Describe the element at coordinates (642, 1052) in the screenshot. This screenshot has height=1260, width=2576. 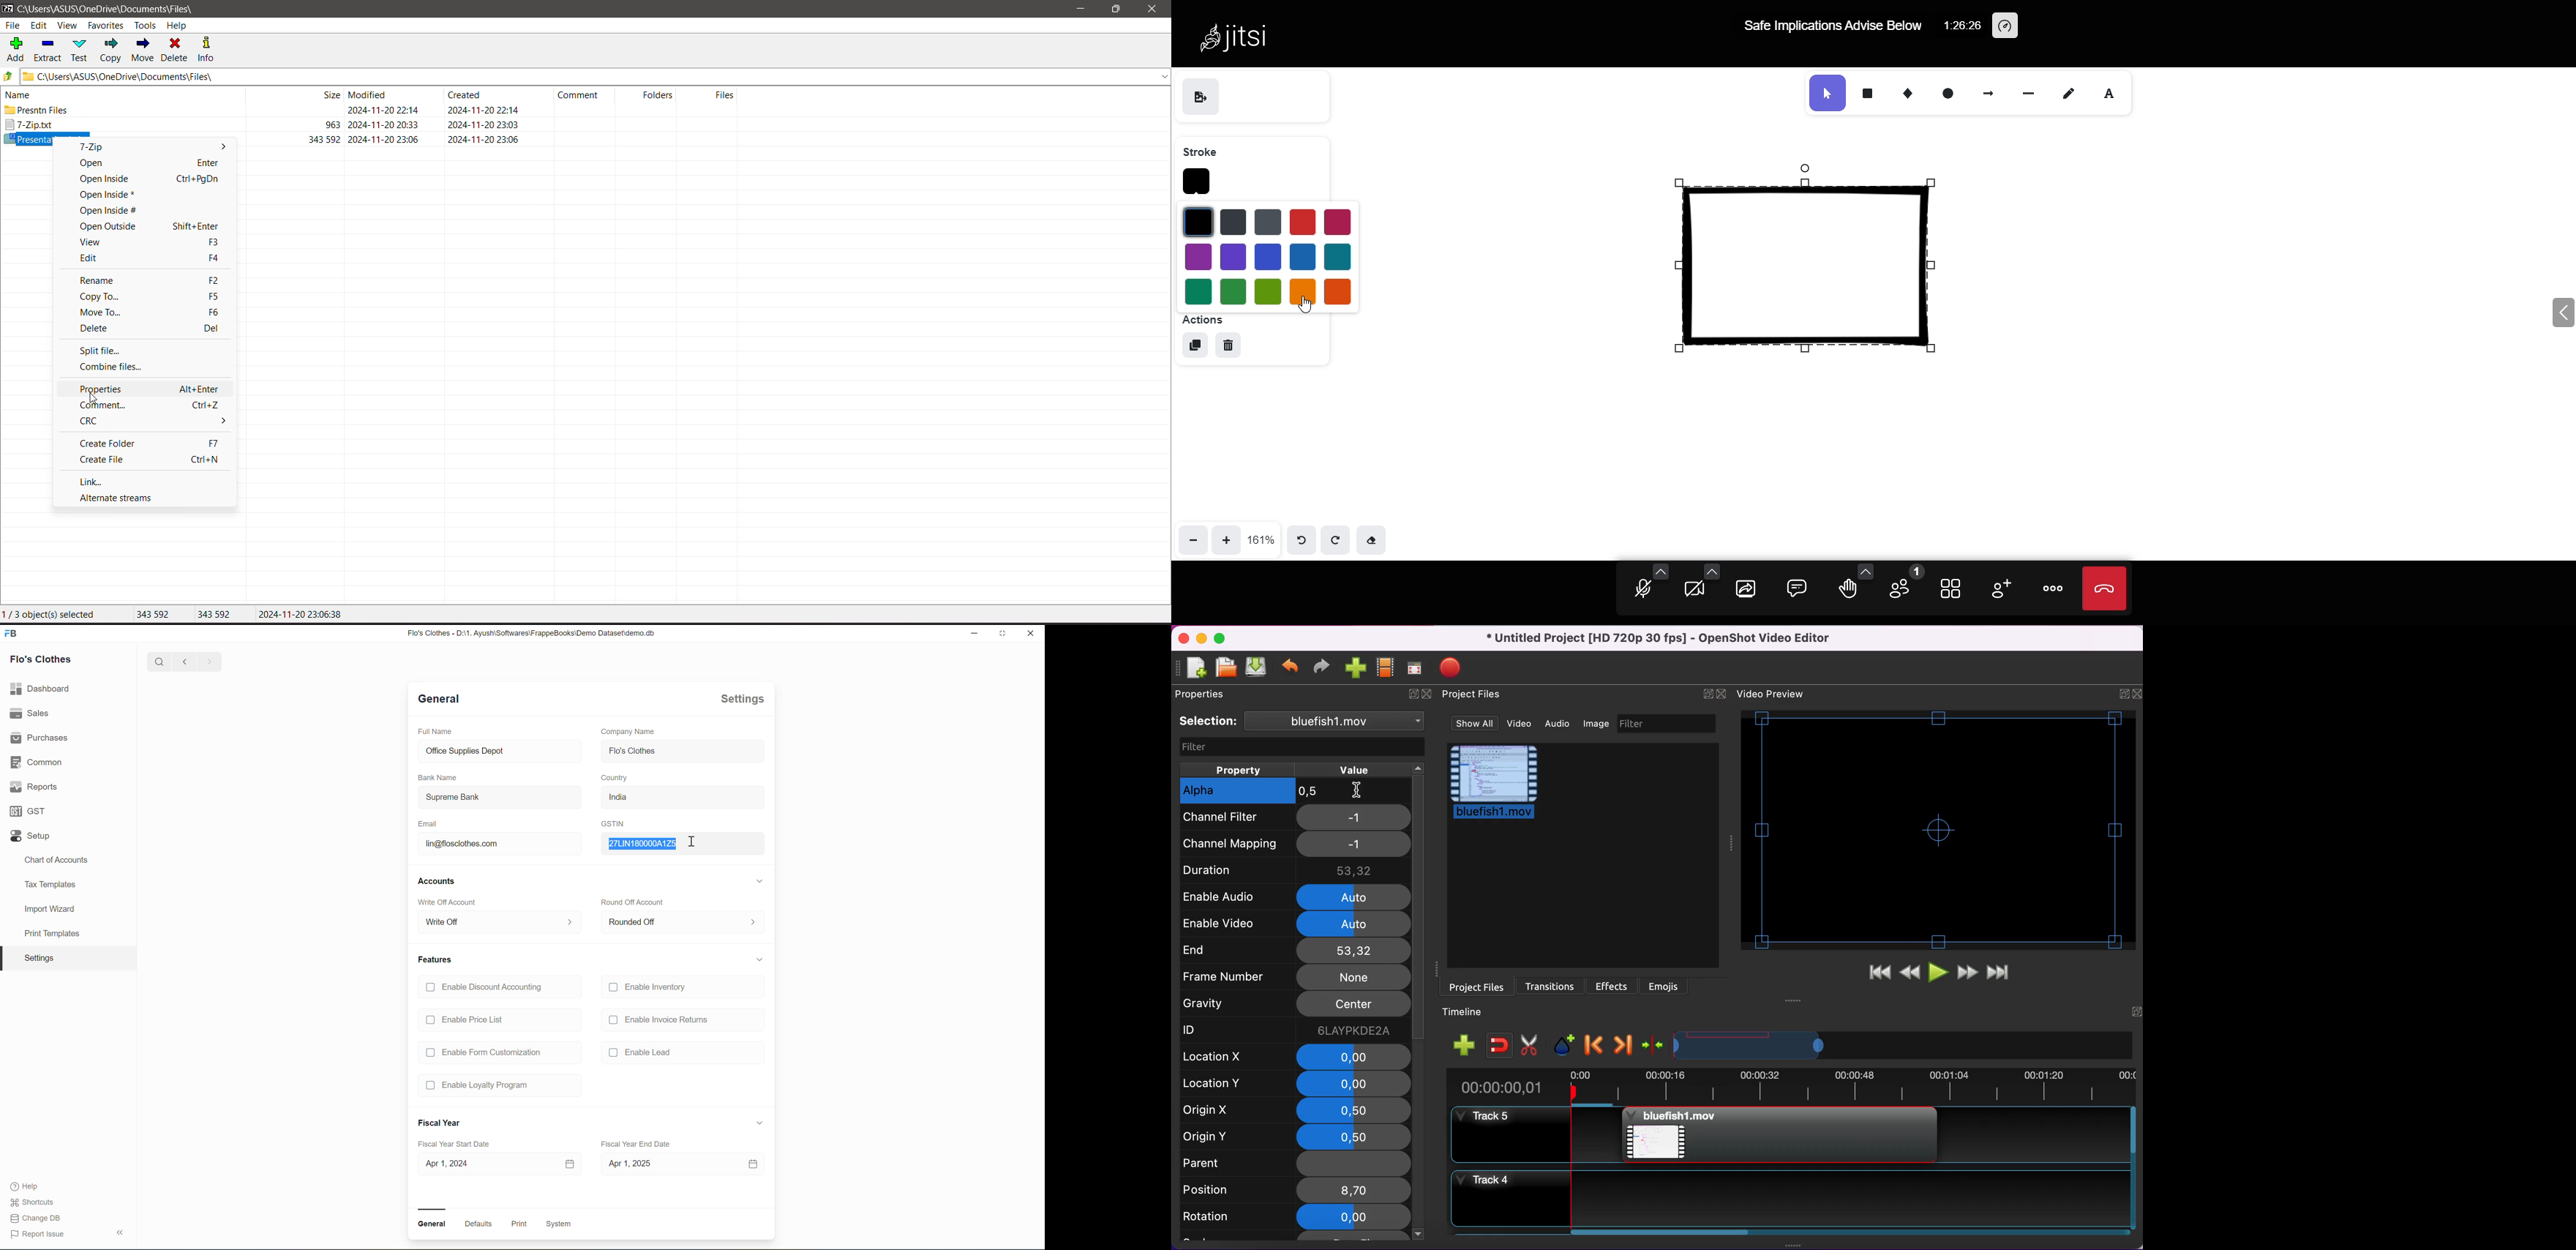
I see `(J Enable Lead` at that location.